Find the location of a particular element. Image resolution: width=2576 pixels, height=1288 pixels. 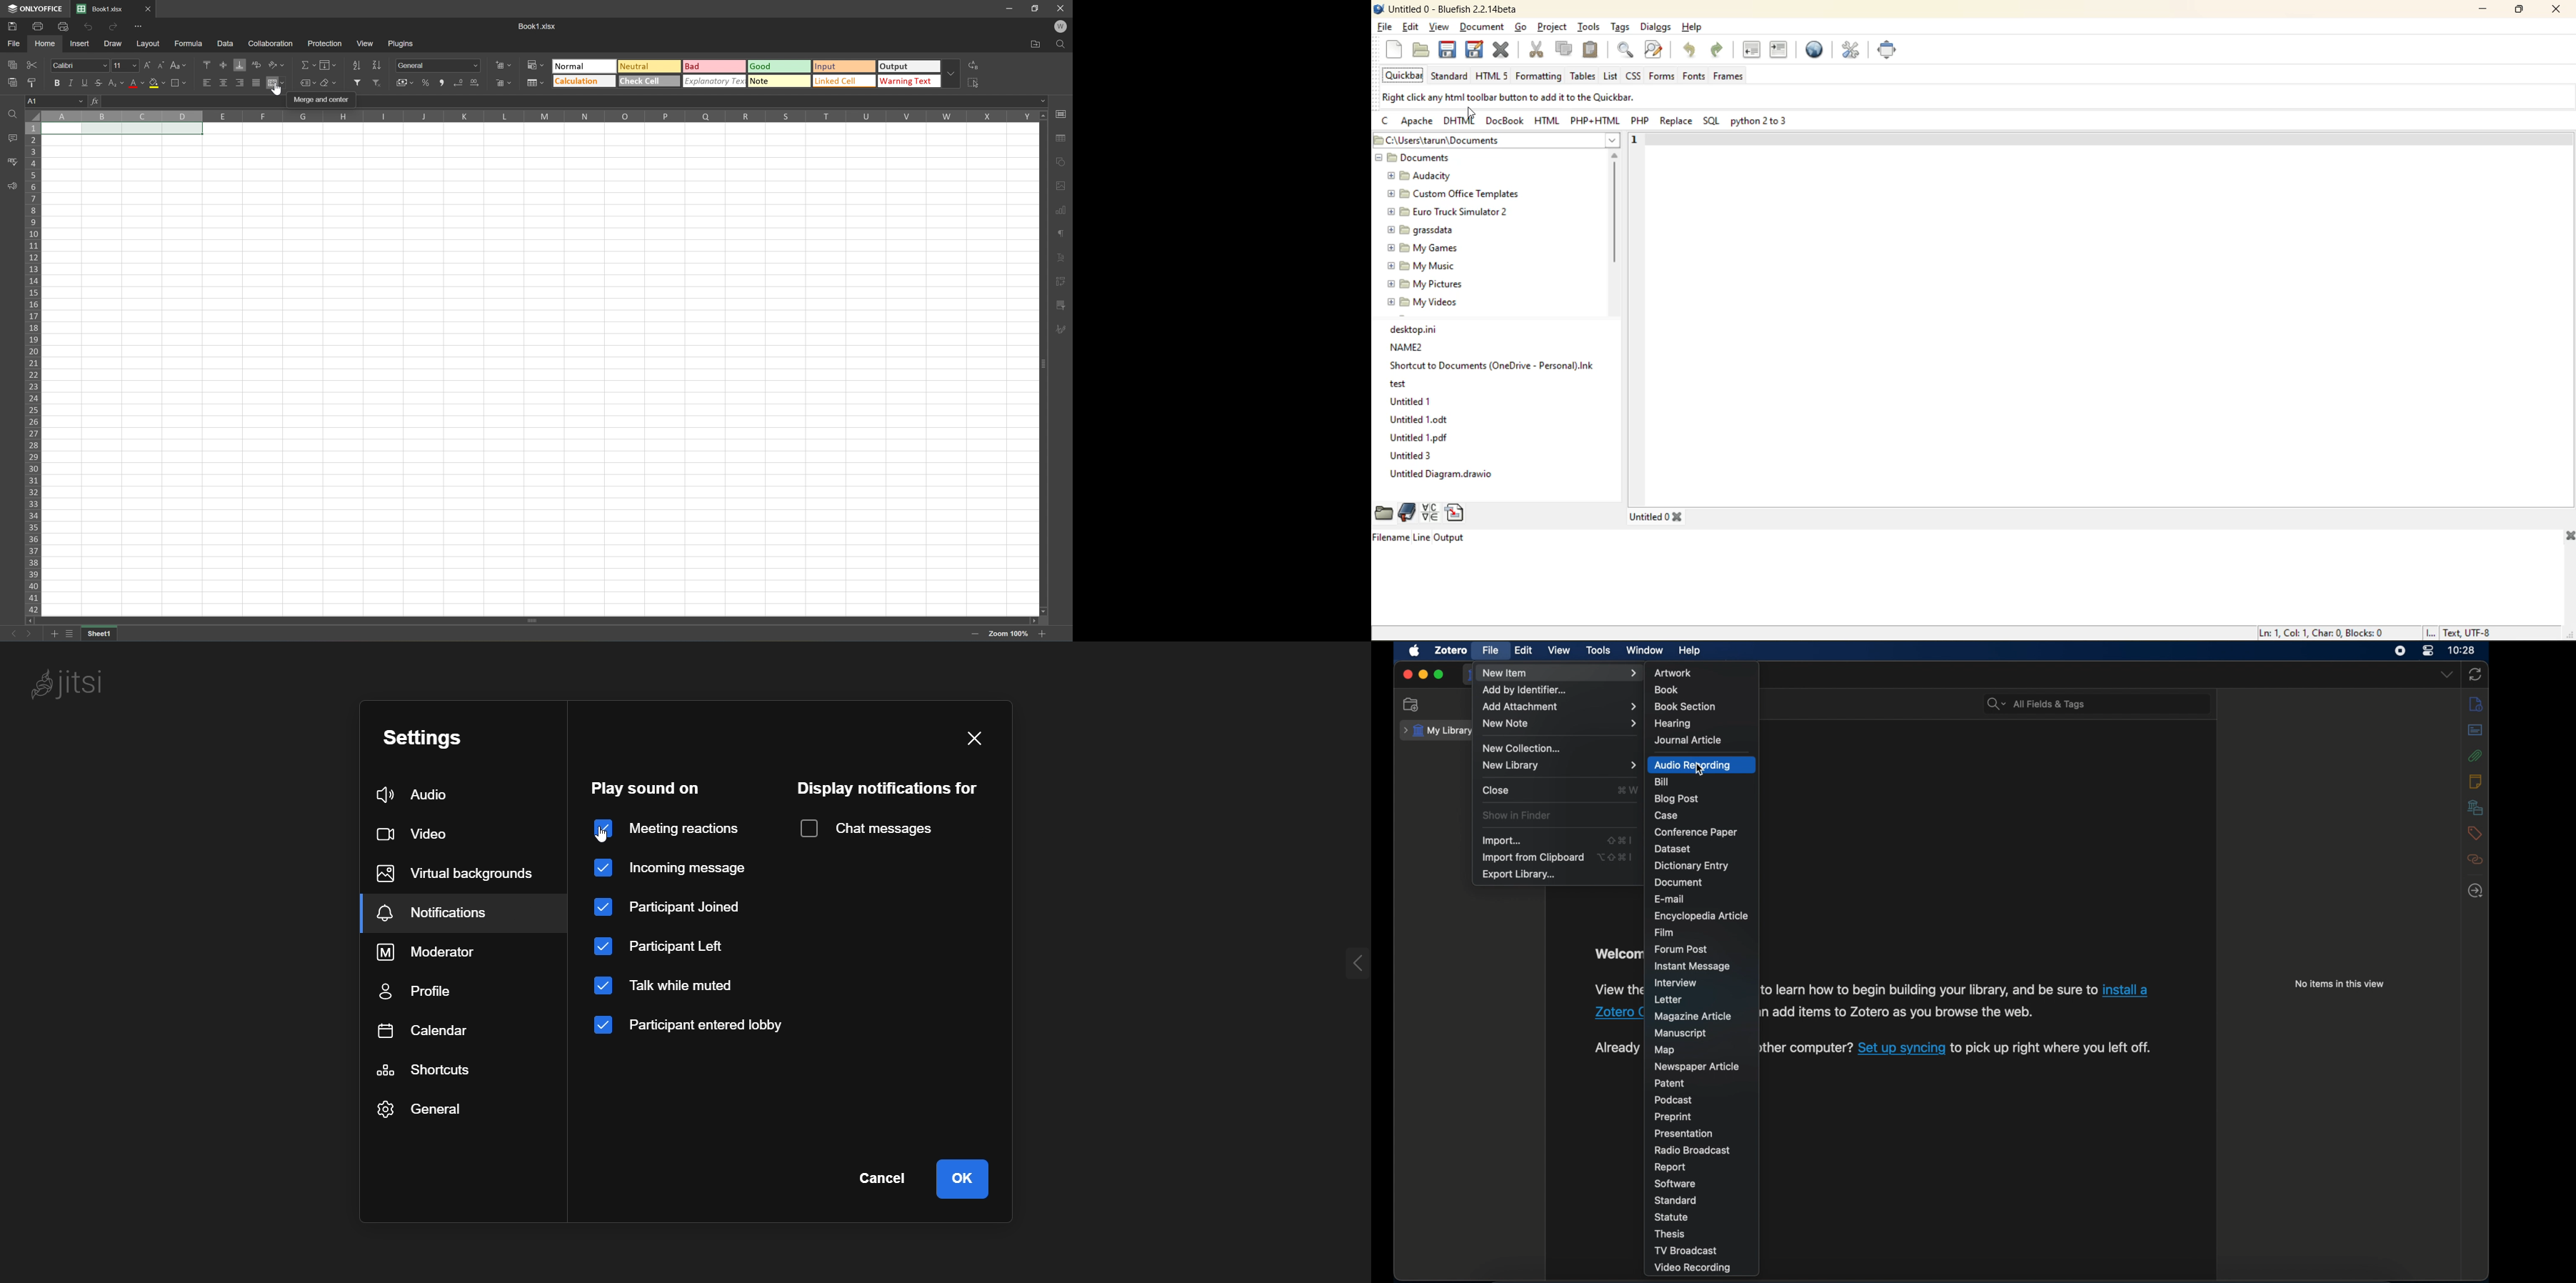

css is located at coordinates (1634, 76).